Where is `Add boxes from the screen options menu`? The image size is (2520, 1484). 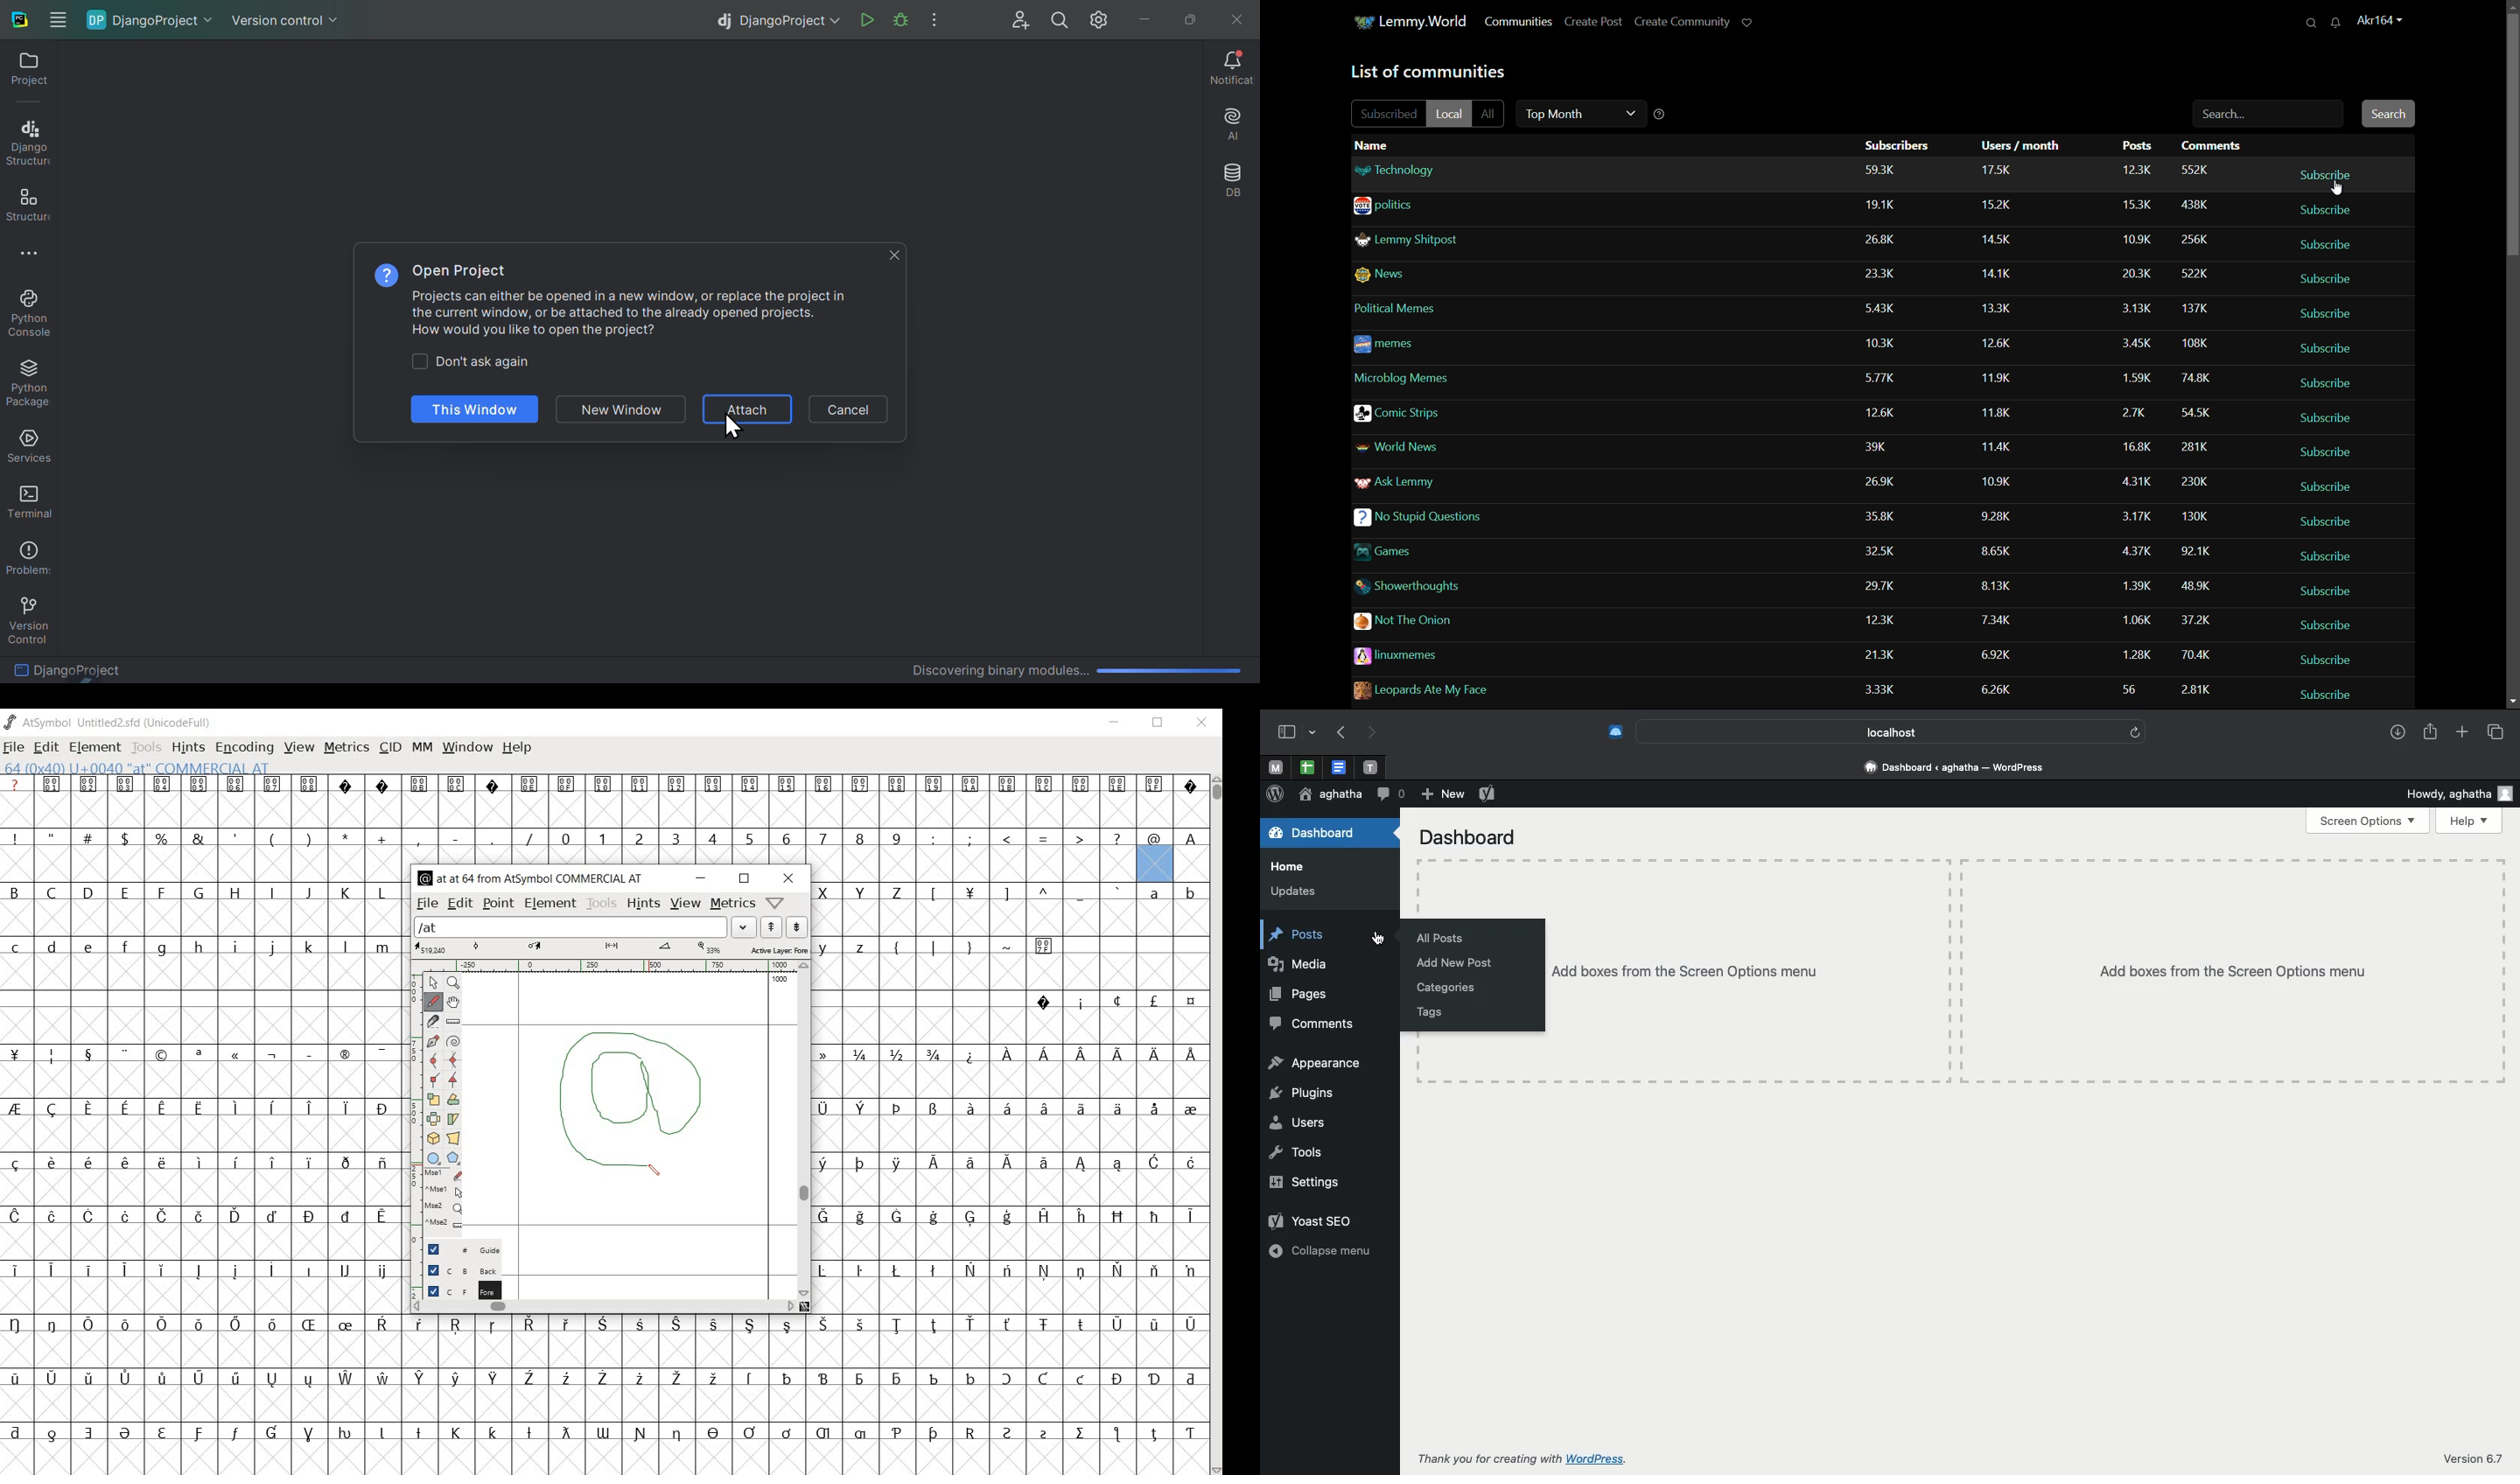 Add boxes from the screen options menu is located at coordinates (2026, 970).